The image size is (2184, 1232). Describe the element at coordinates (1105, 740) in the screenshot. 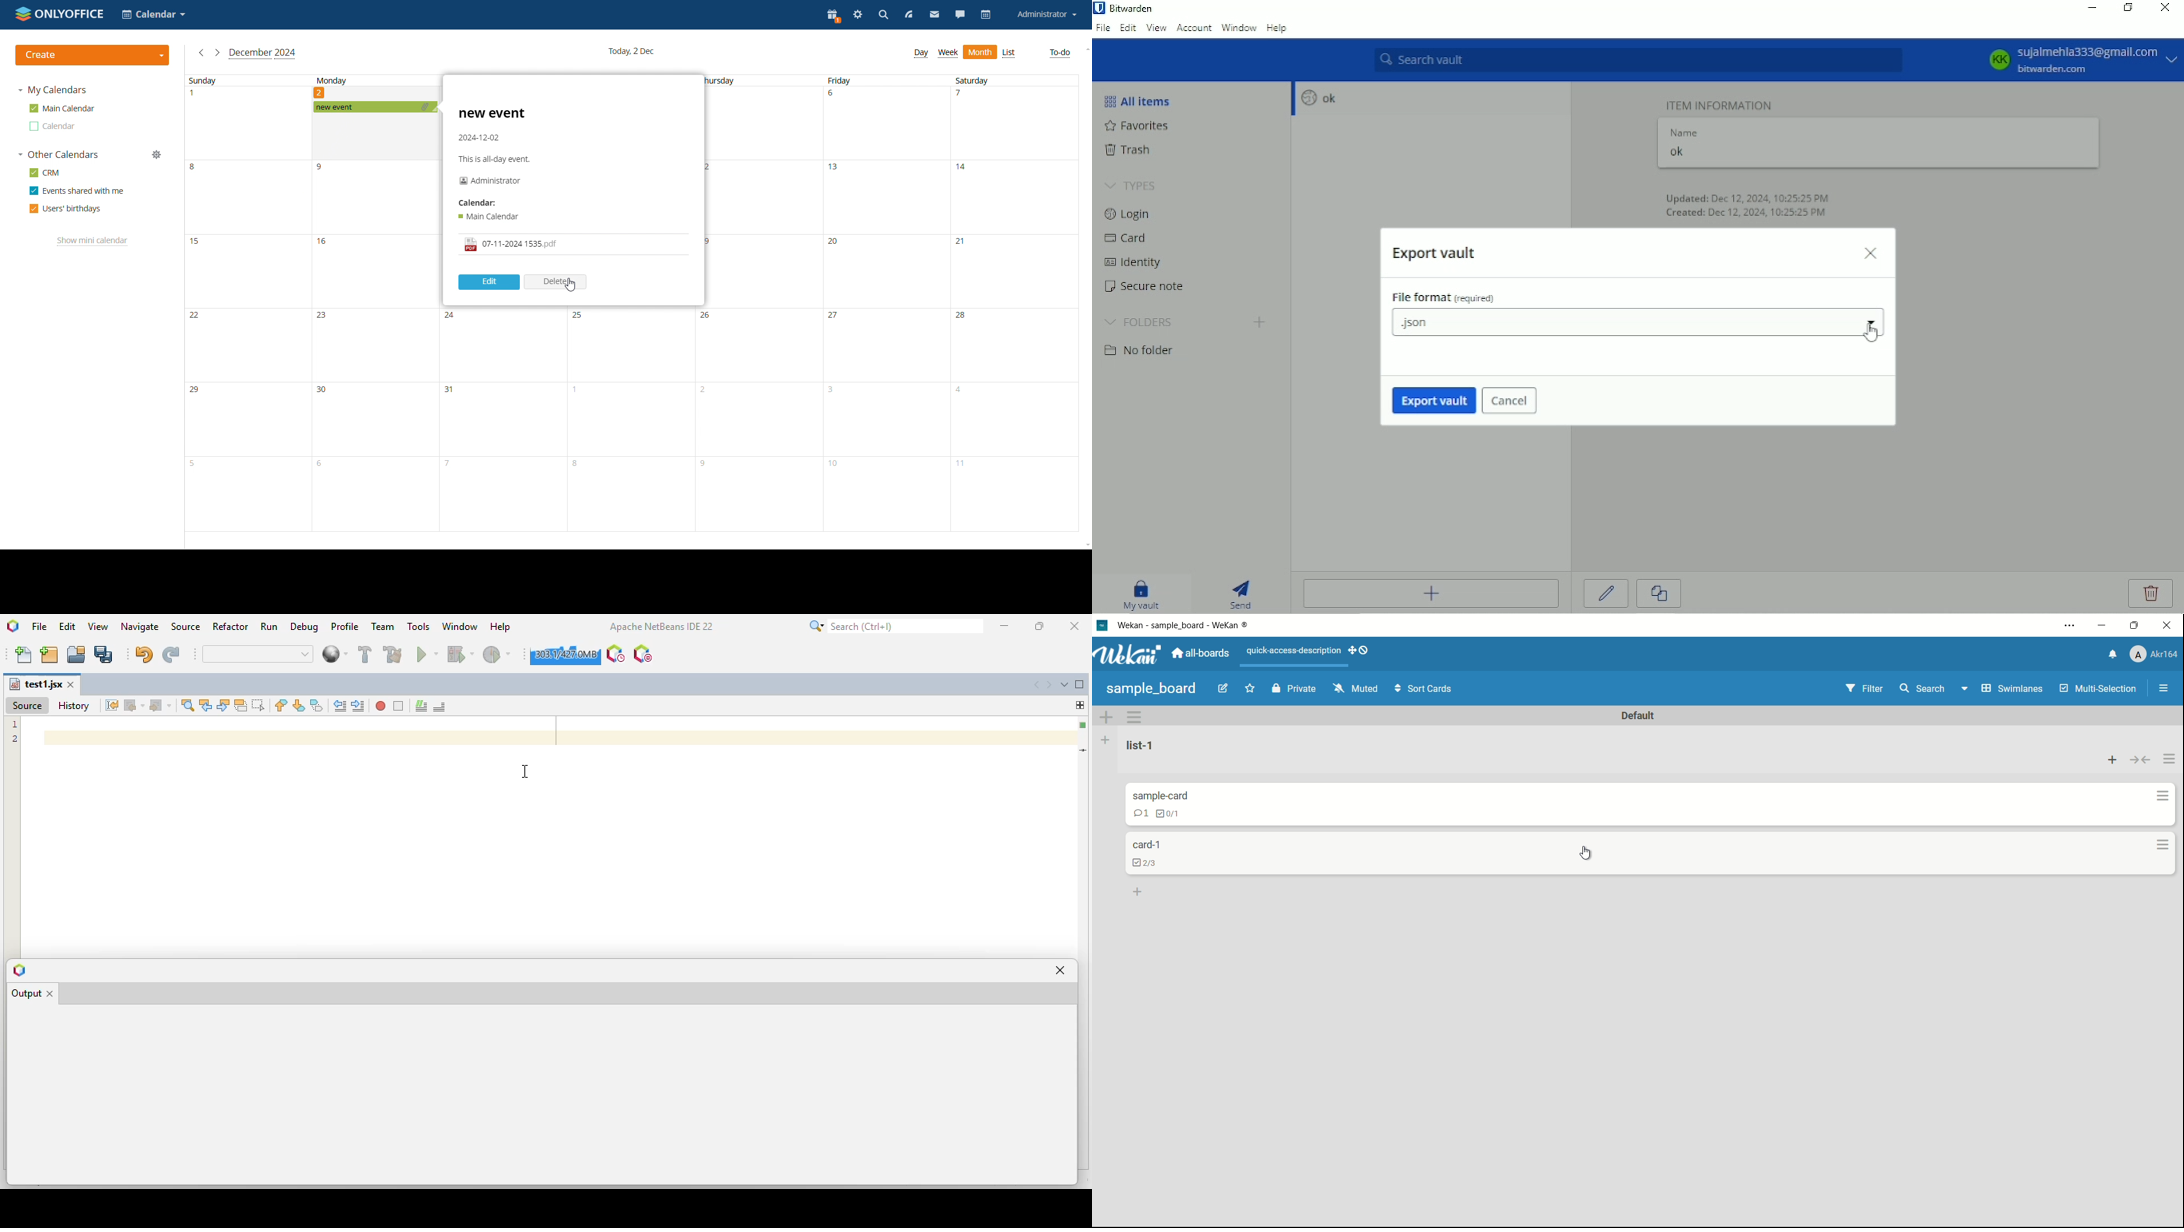

I see `add list` at that location.